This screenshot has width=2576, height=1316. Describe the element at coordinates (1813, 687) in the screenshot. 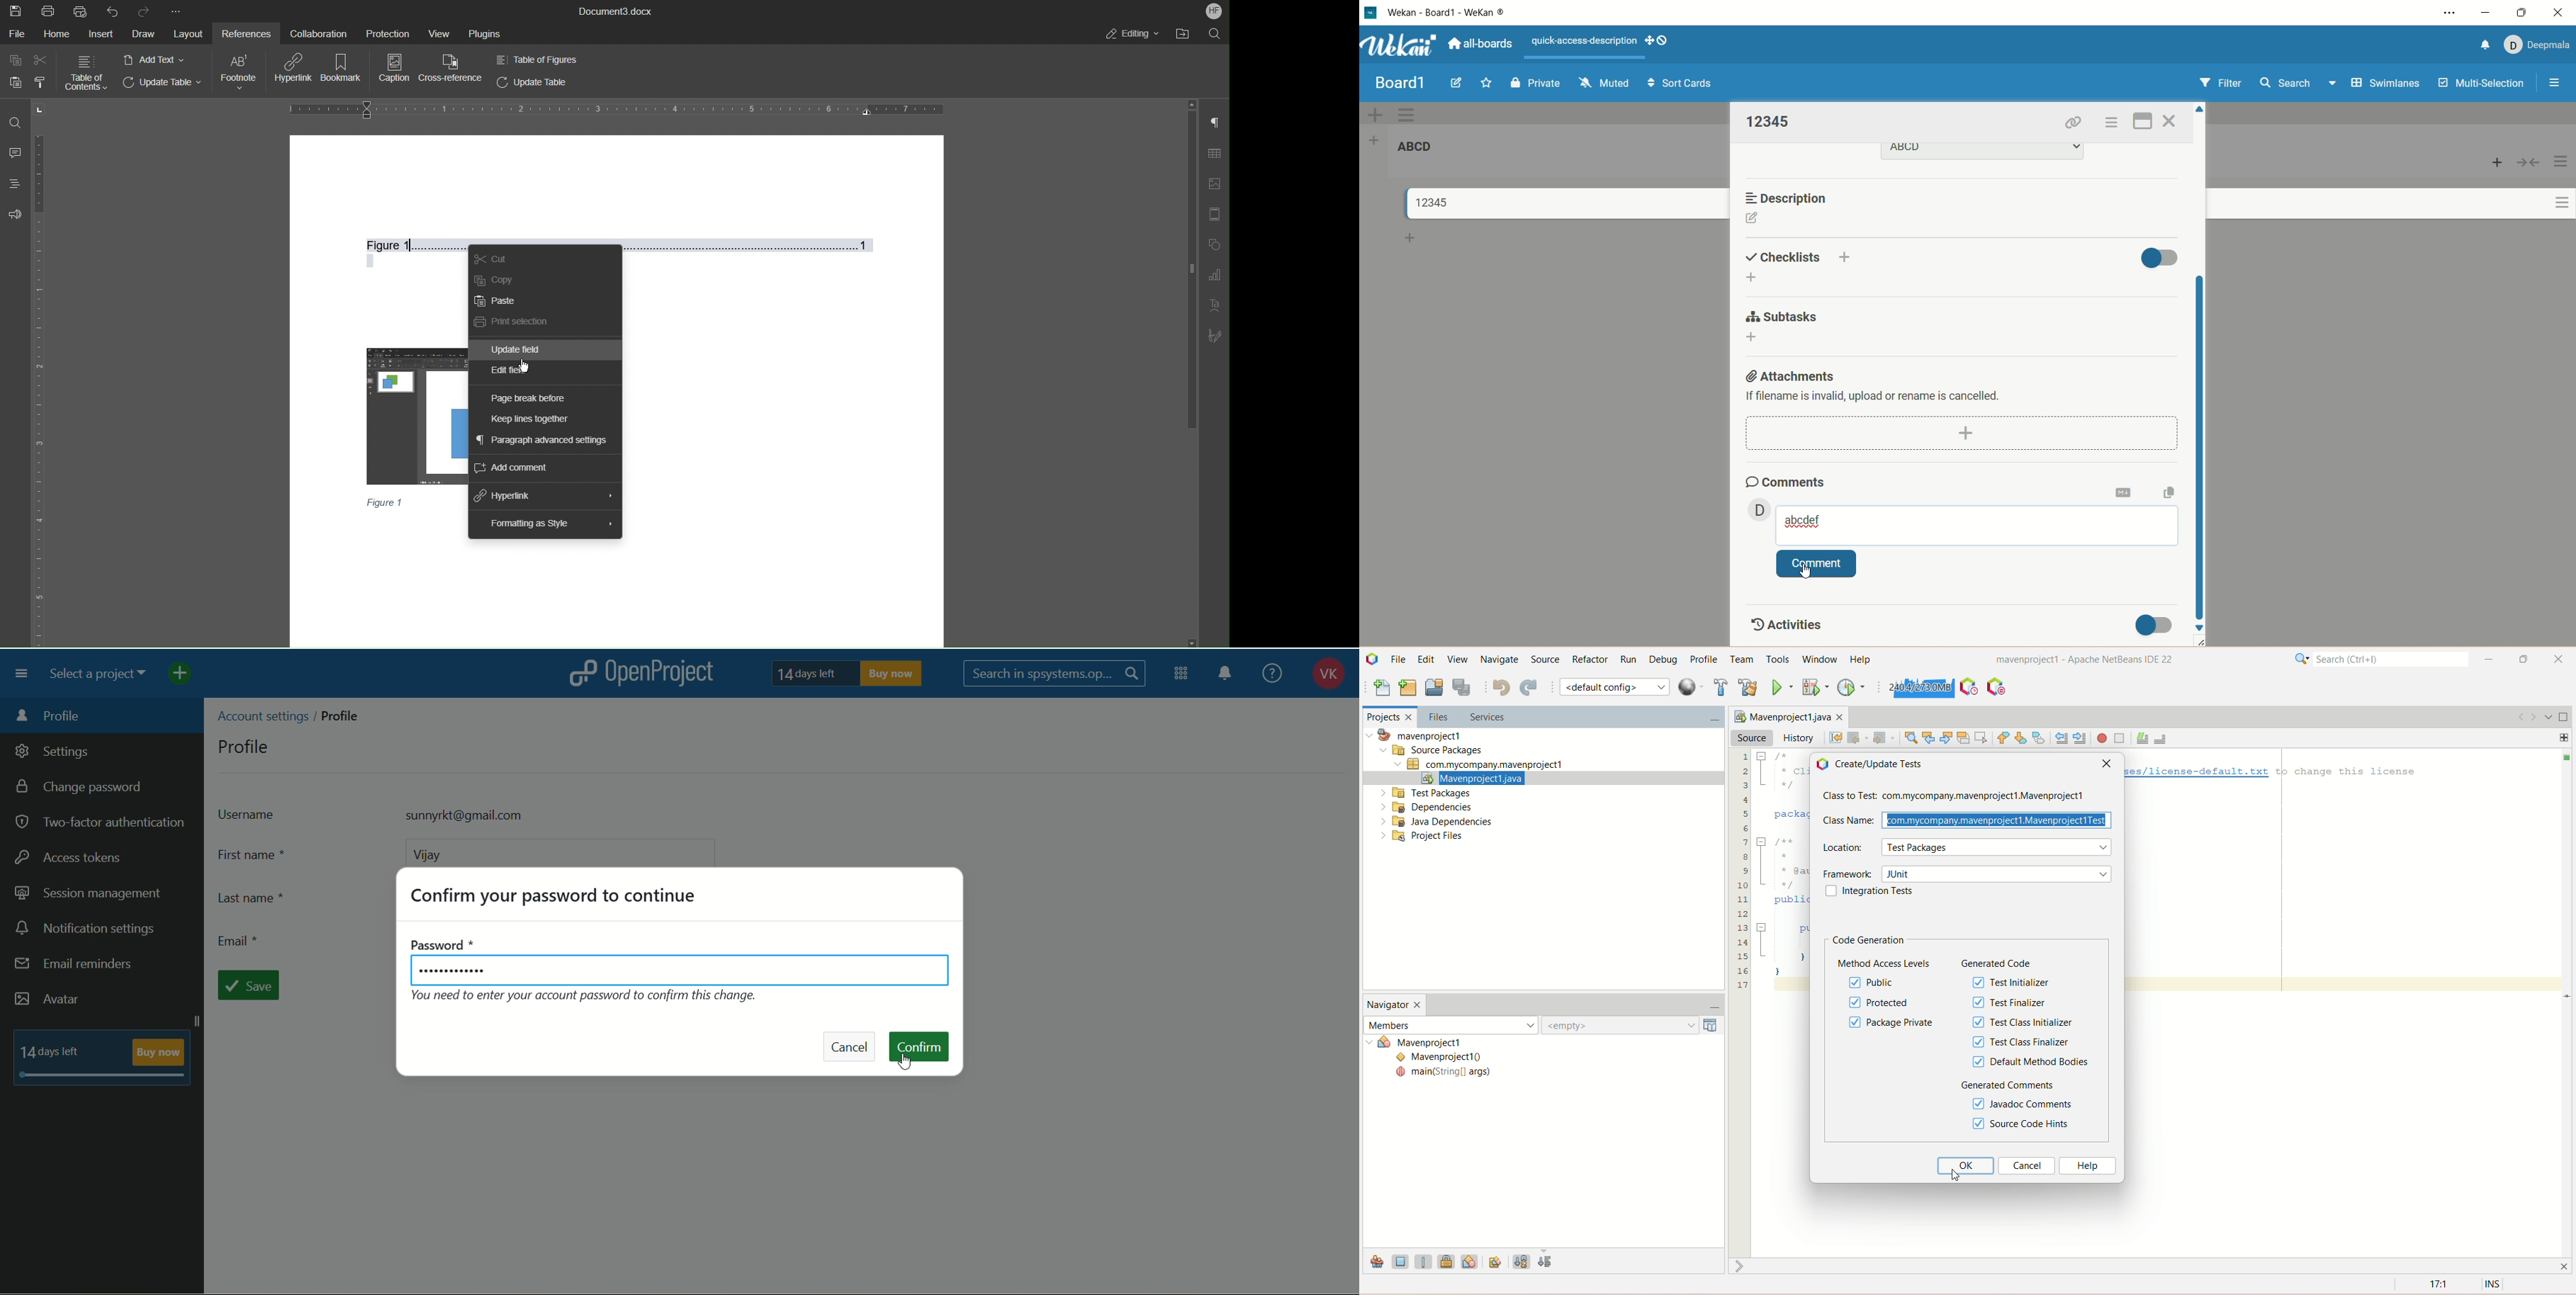

I see `debug project` at that location.